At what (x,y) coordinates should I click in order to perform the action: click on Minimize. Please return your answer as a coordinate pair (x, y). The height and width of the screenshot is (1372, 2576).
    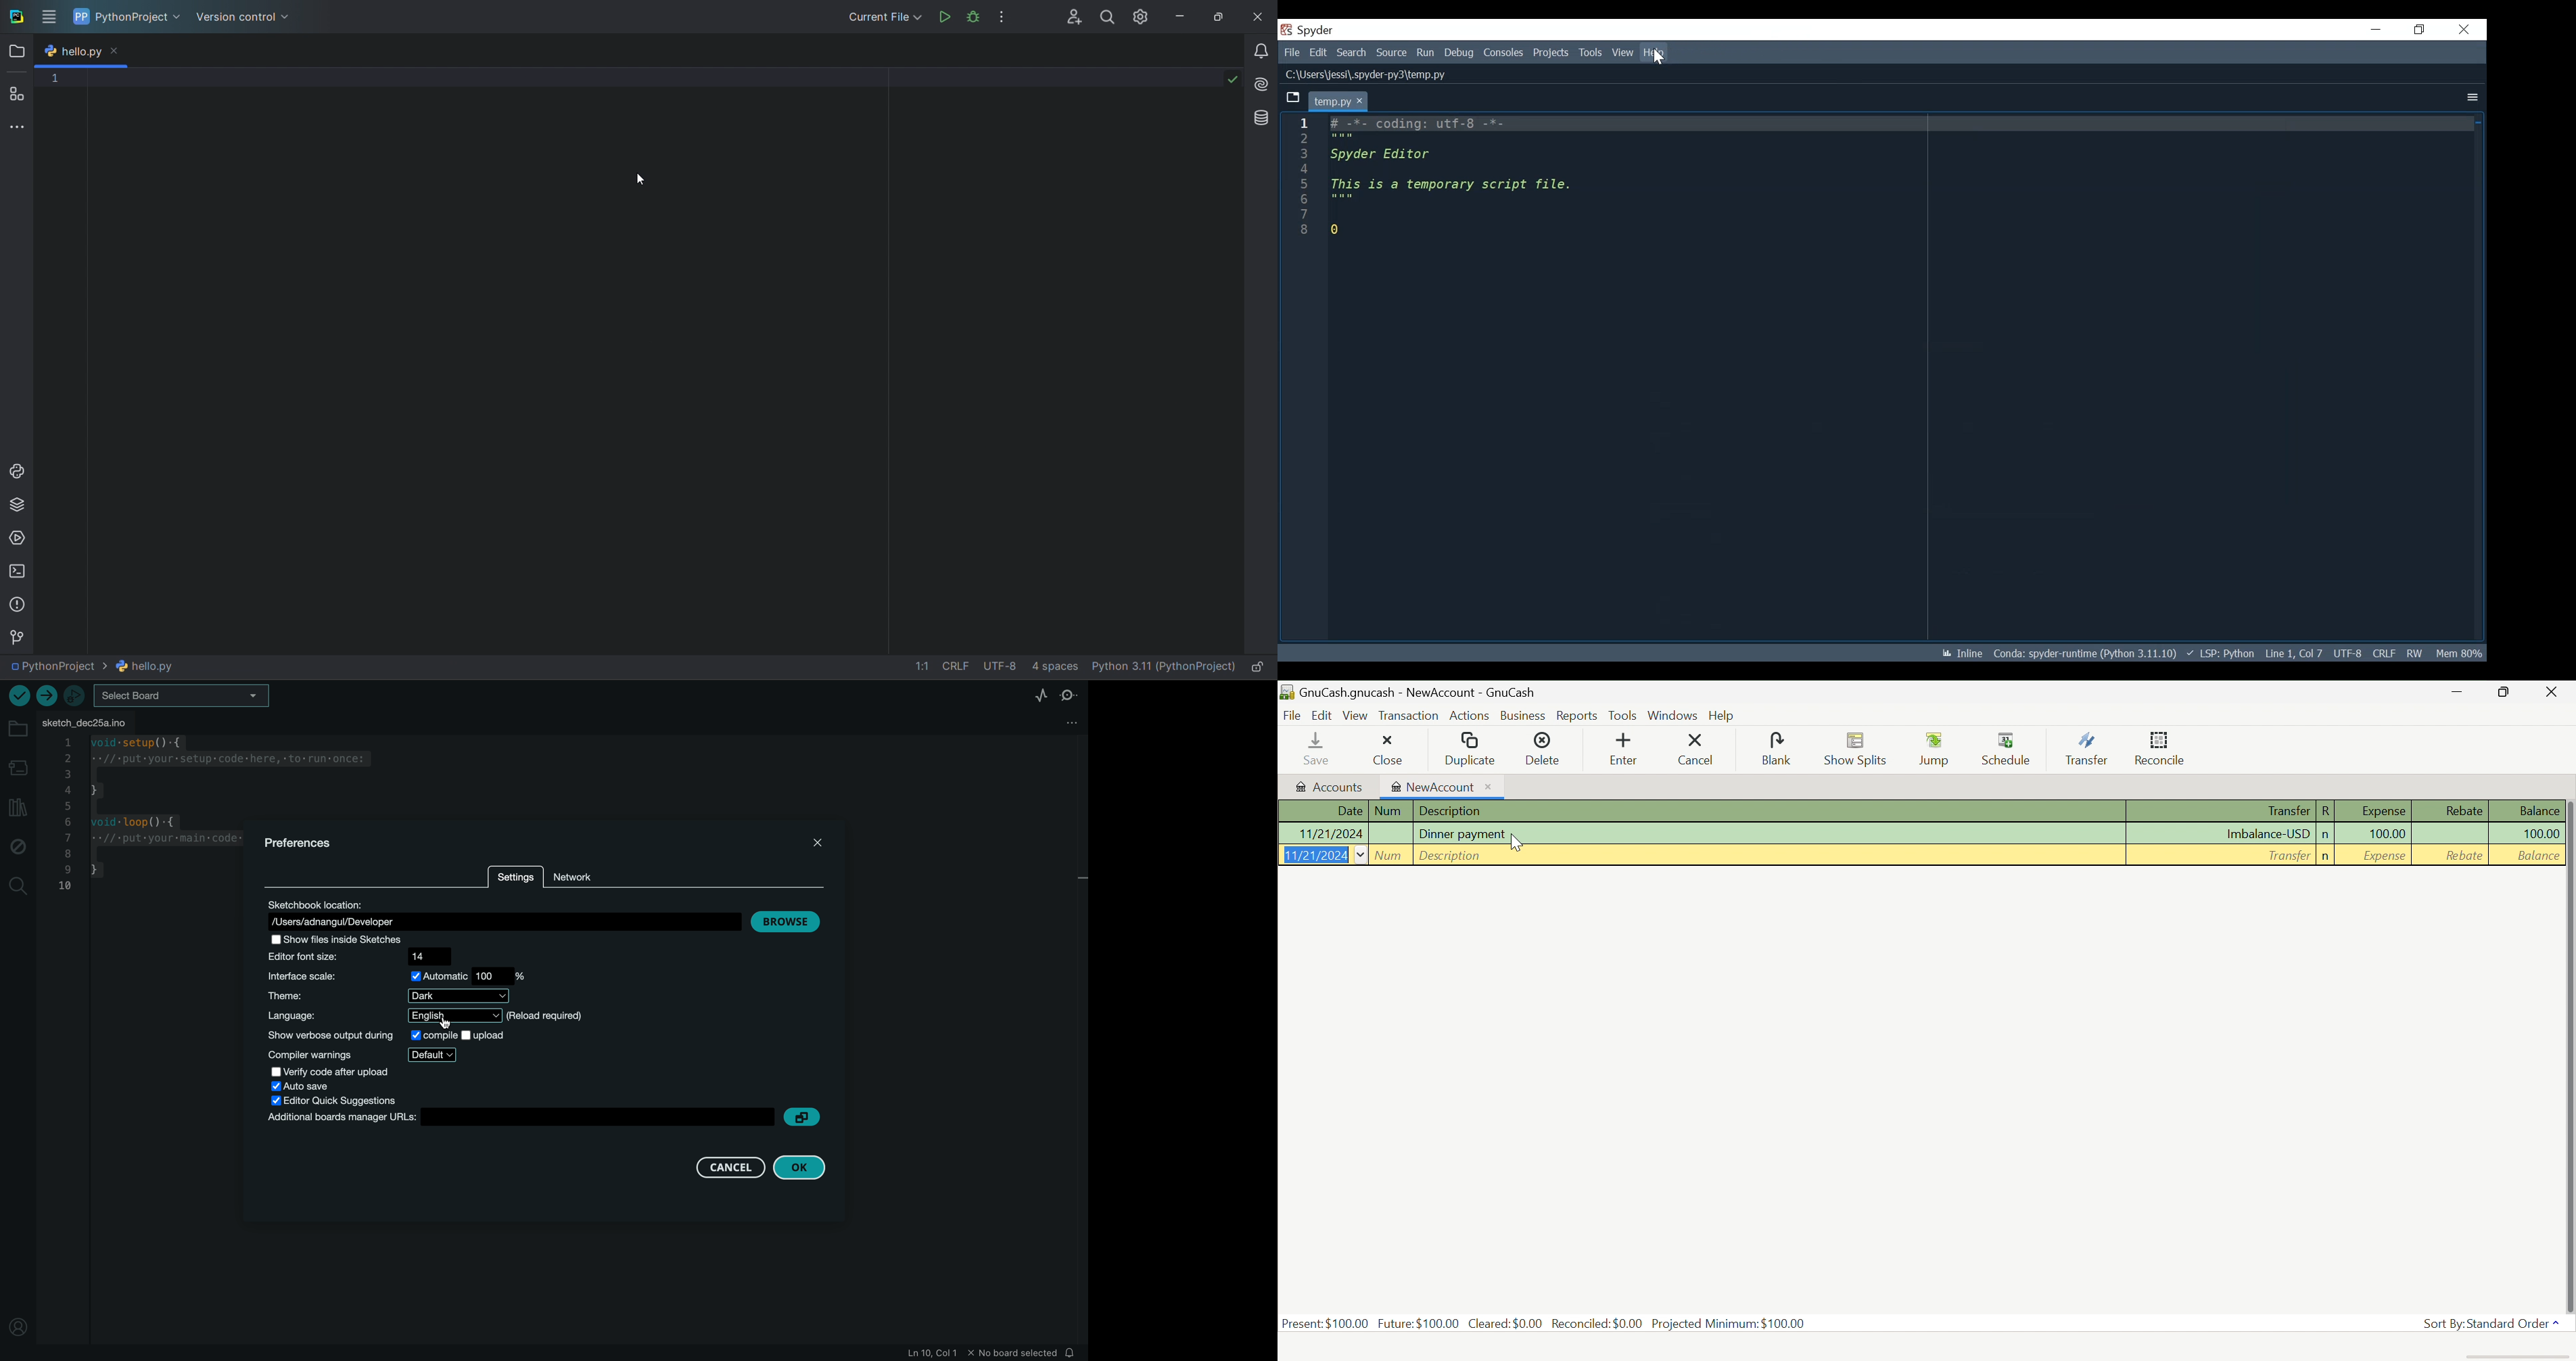
    Looking at the image, I should click on (2453, 693).